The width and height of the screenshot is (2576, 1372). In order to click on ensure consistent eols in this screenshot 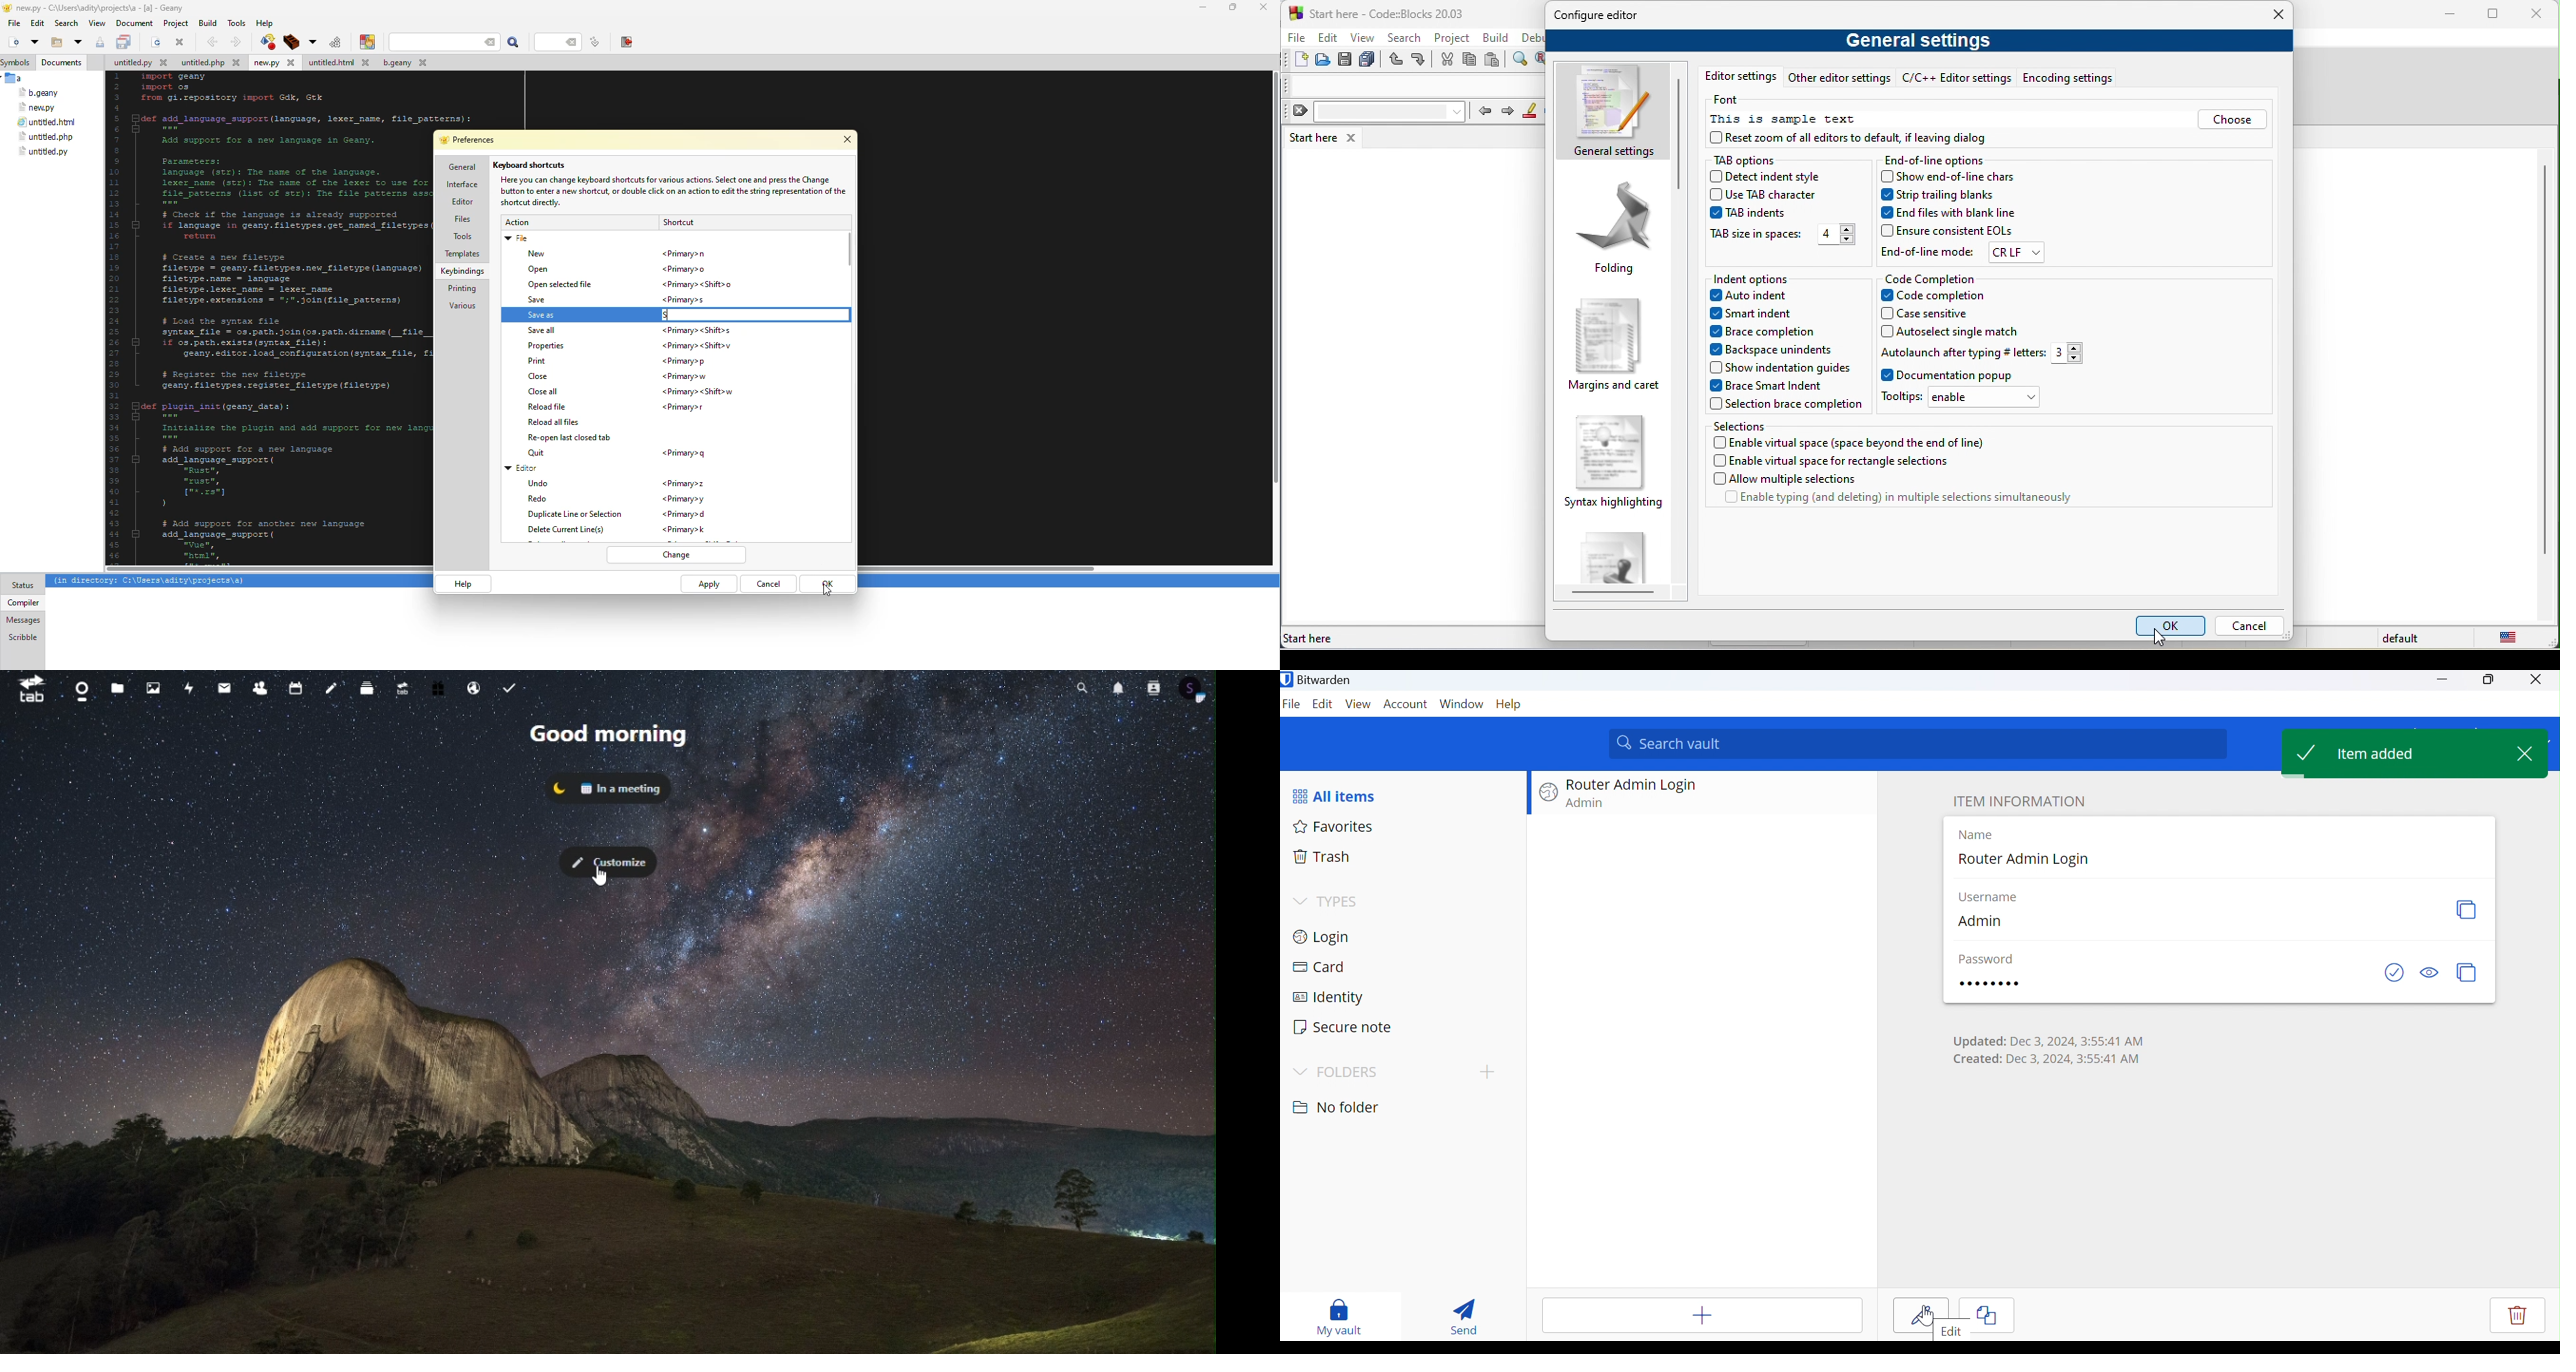, I will do `click(1951, 227)`.